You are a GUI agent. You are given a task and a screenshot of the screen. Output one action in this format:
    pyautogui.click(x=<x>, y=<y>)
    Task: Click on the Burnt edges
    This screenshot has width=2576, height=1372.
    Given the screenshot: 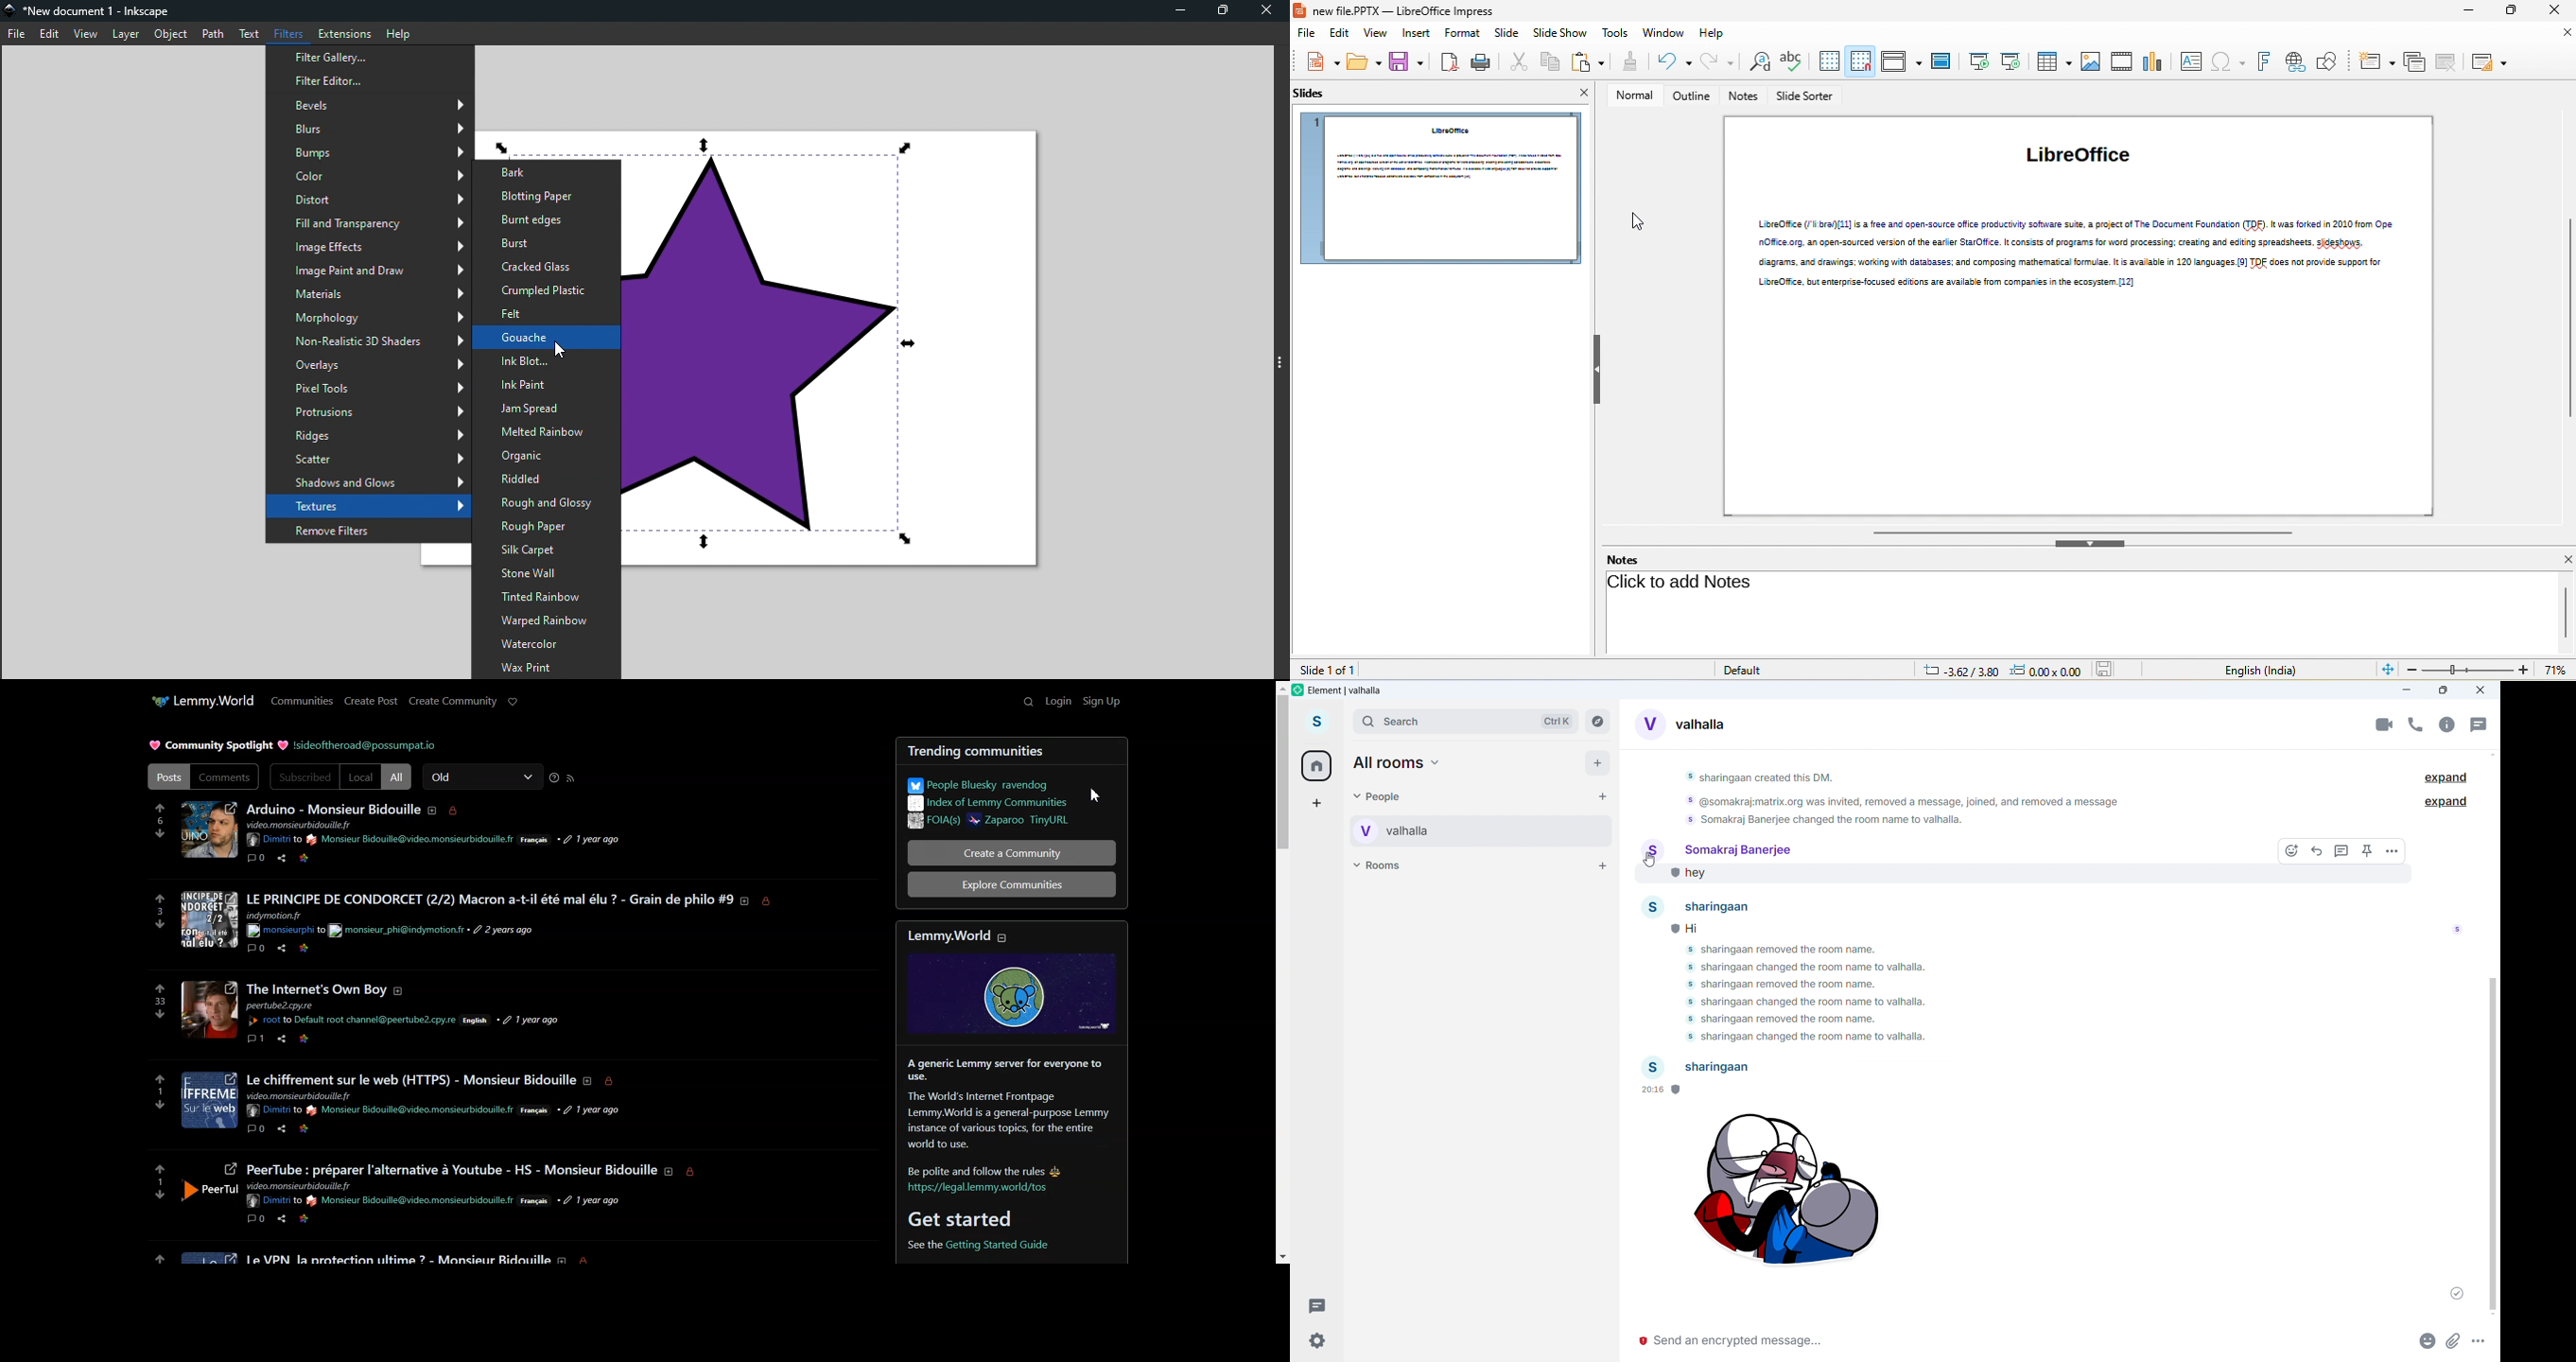 What is the action you would take?
    pyautogui.click(x=540, y=222)
    